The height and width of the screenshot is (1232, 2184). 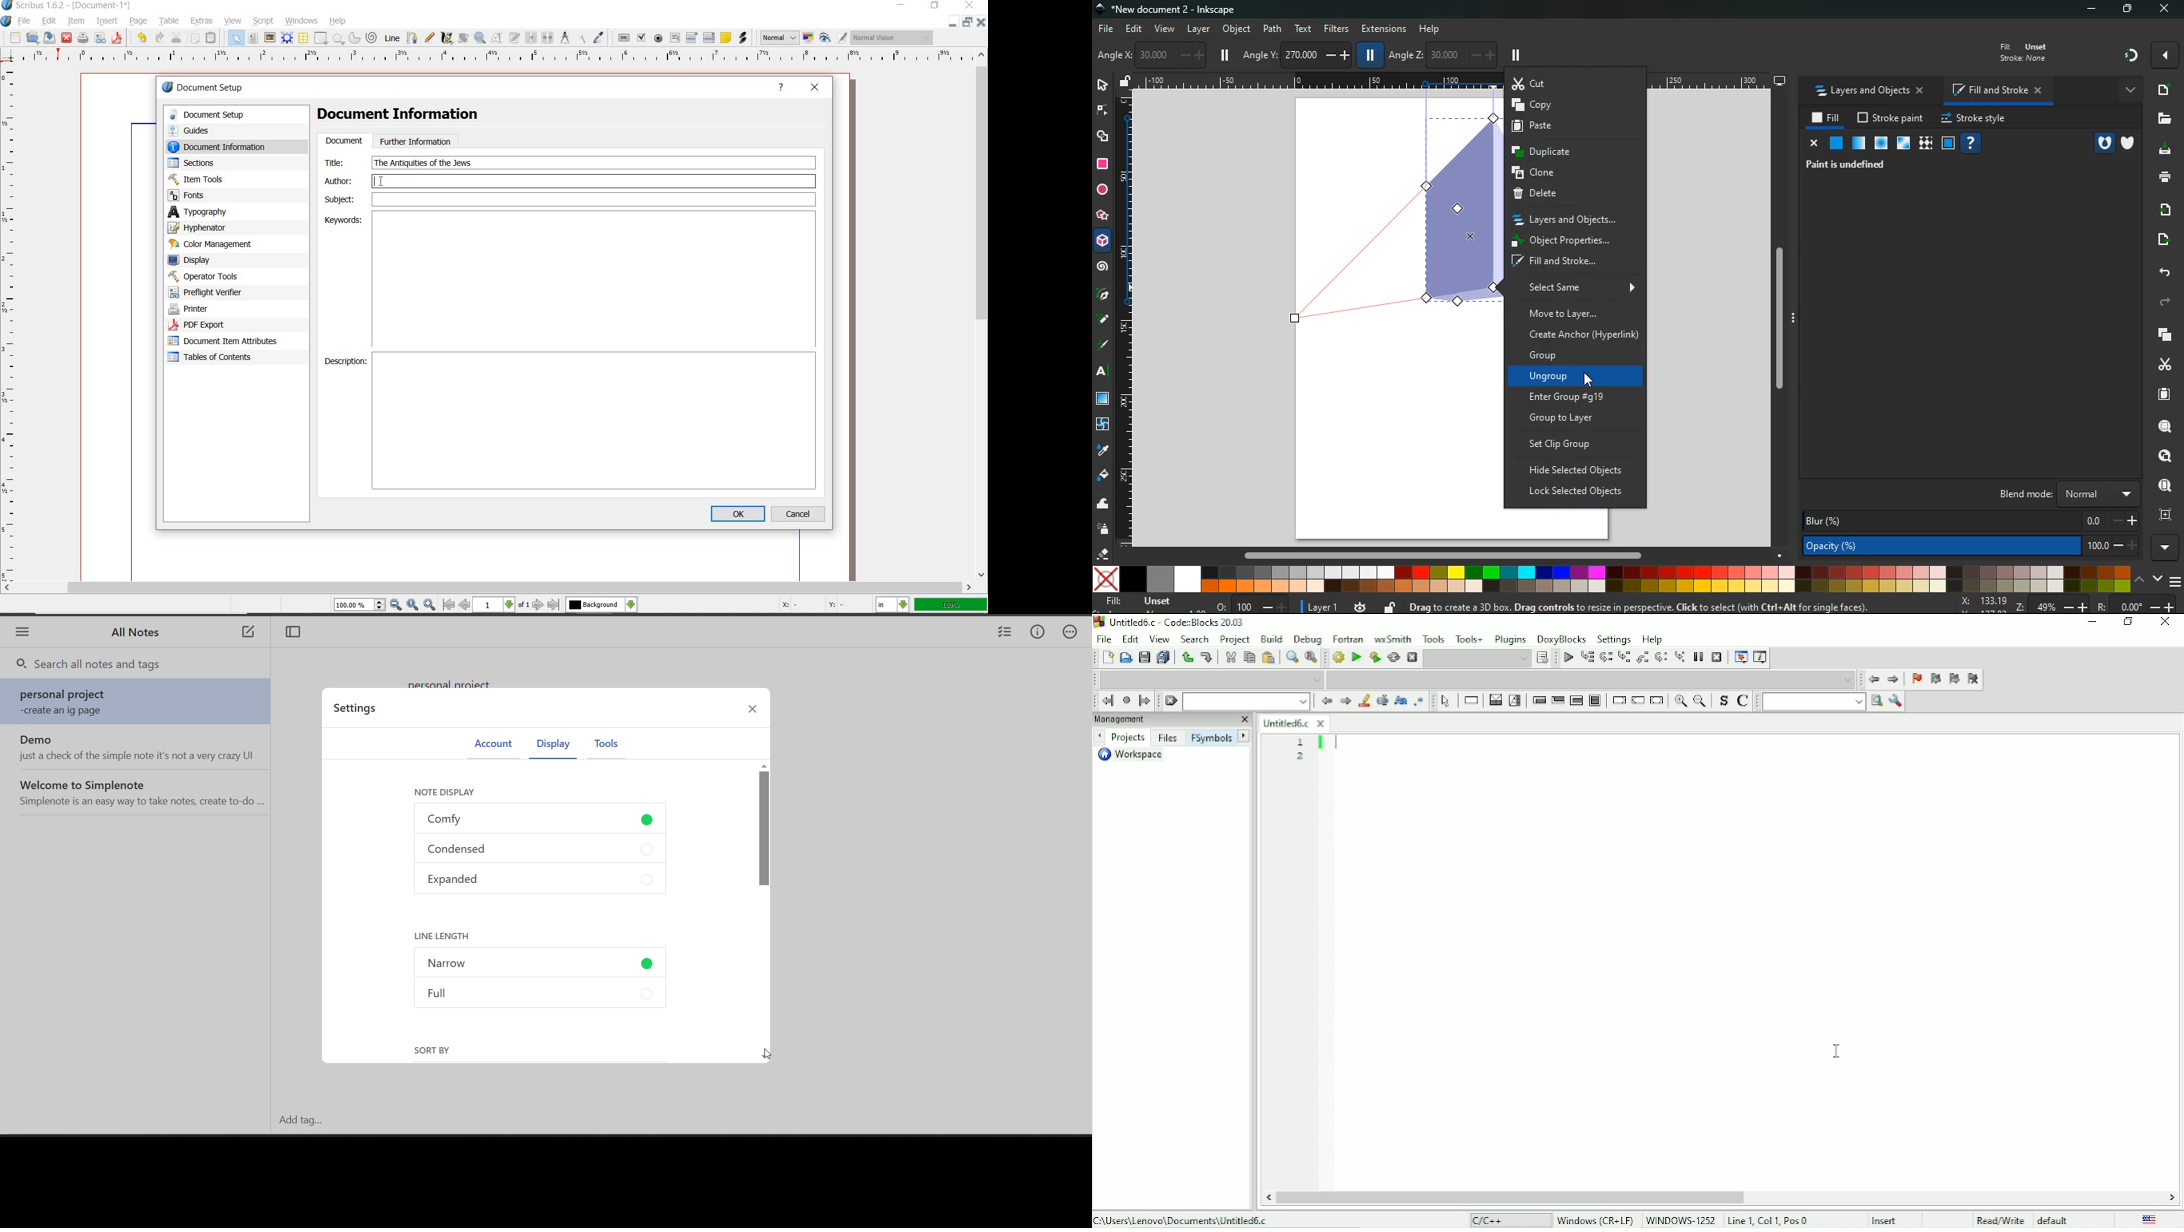 I want to click on fill and stroke, so click(x=1995, y=92).